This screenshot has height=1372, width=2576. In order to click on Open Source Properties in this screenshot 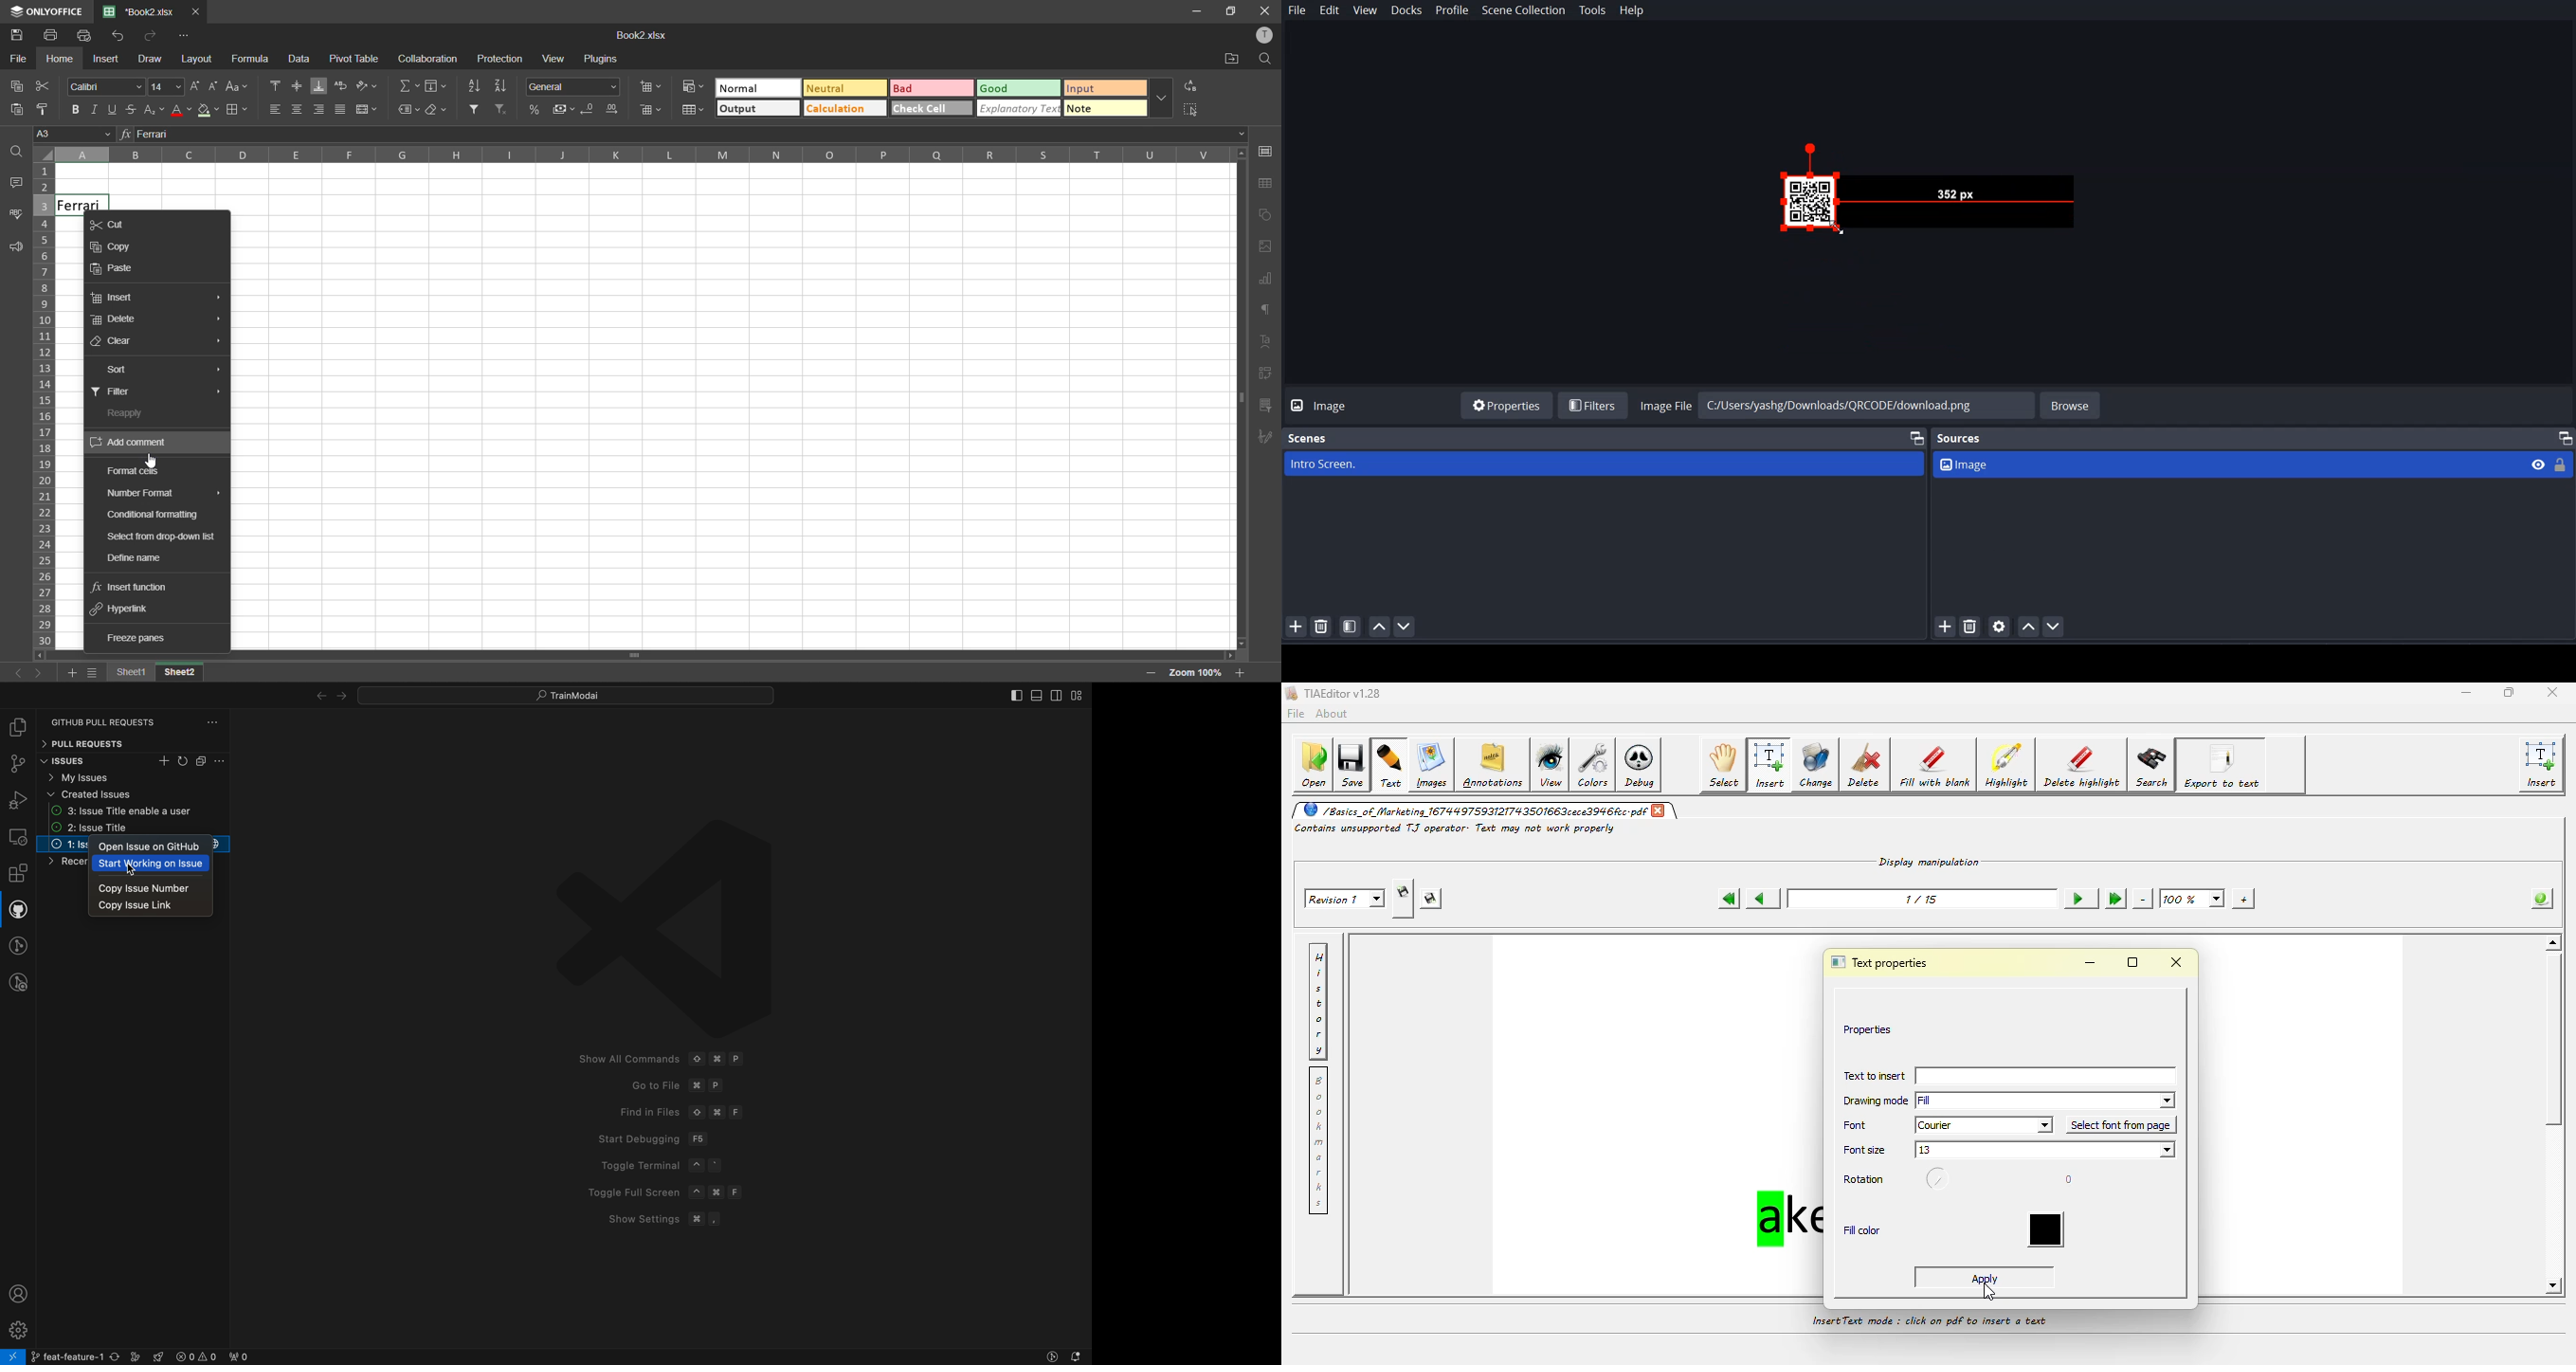, I will do `click(2000, 627)`.